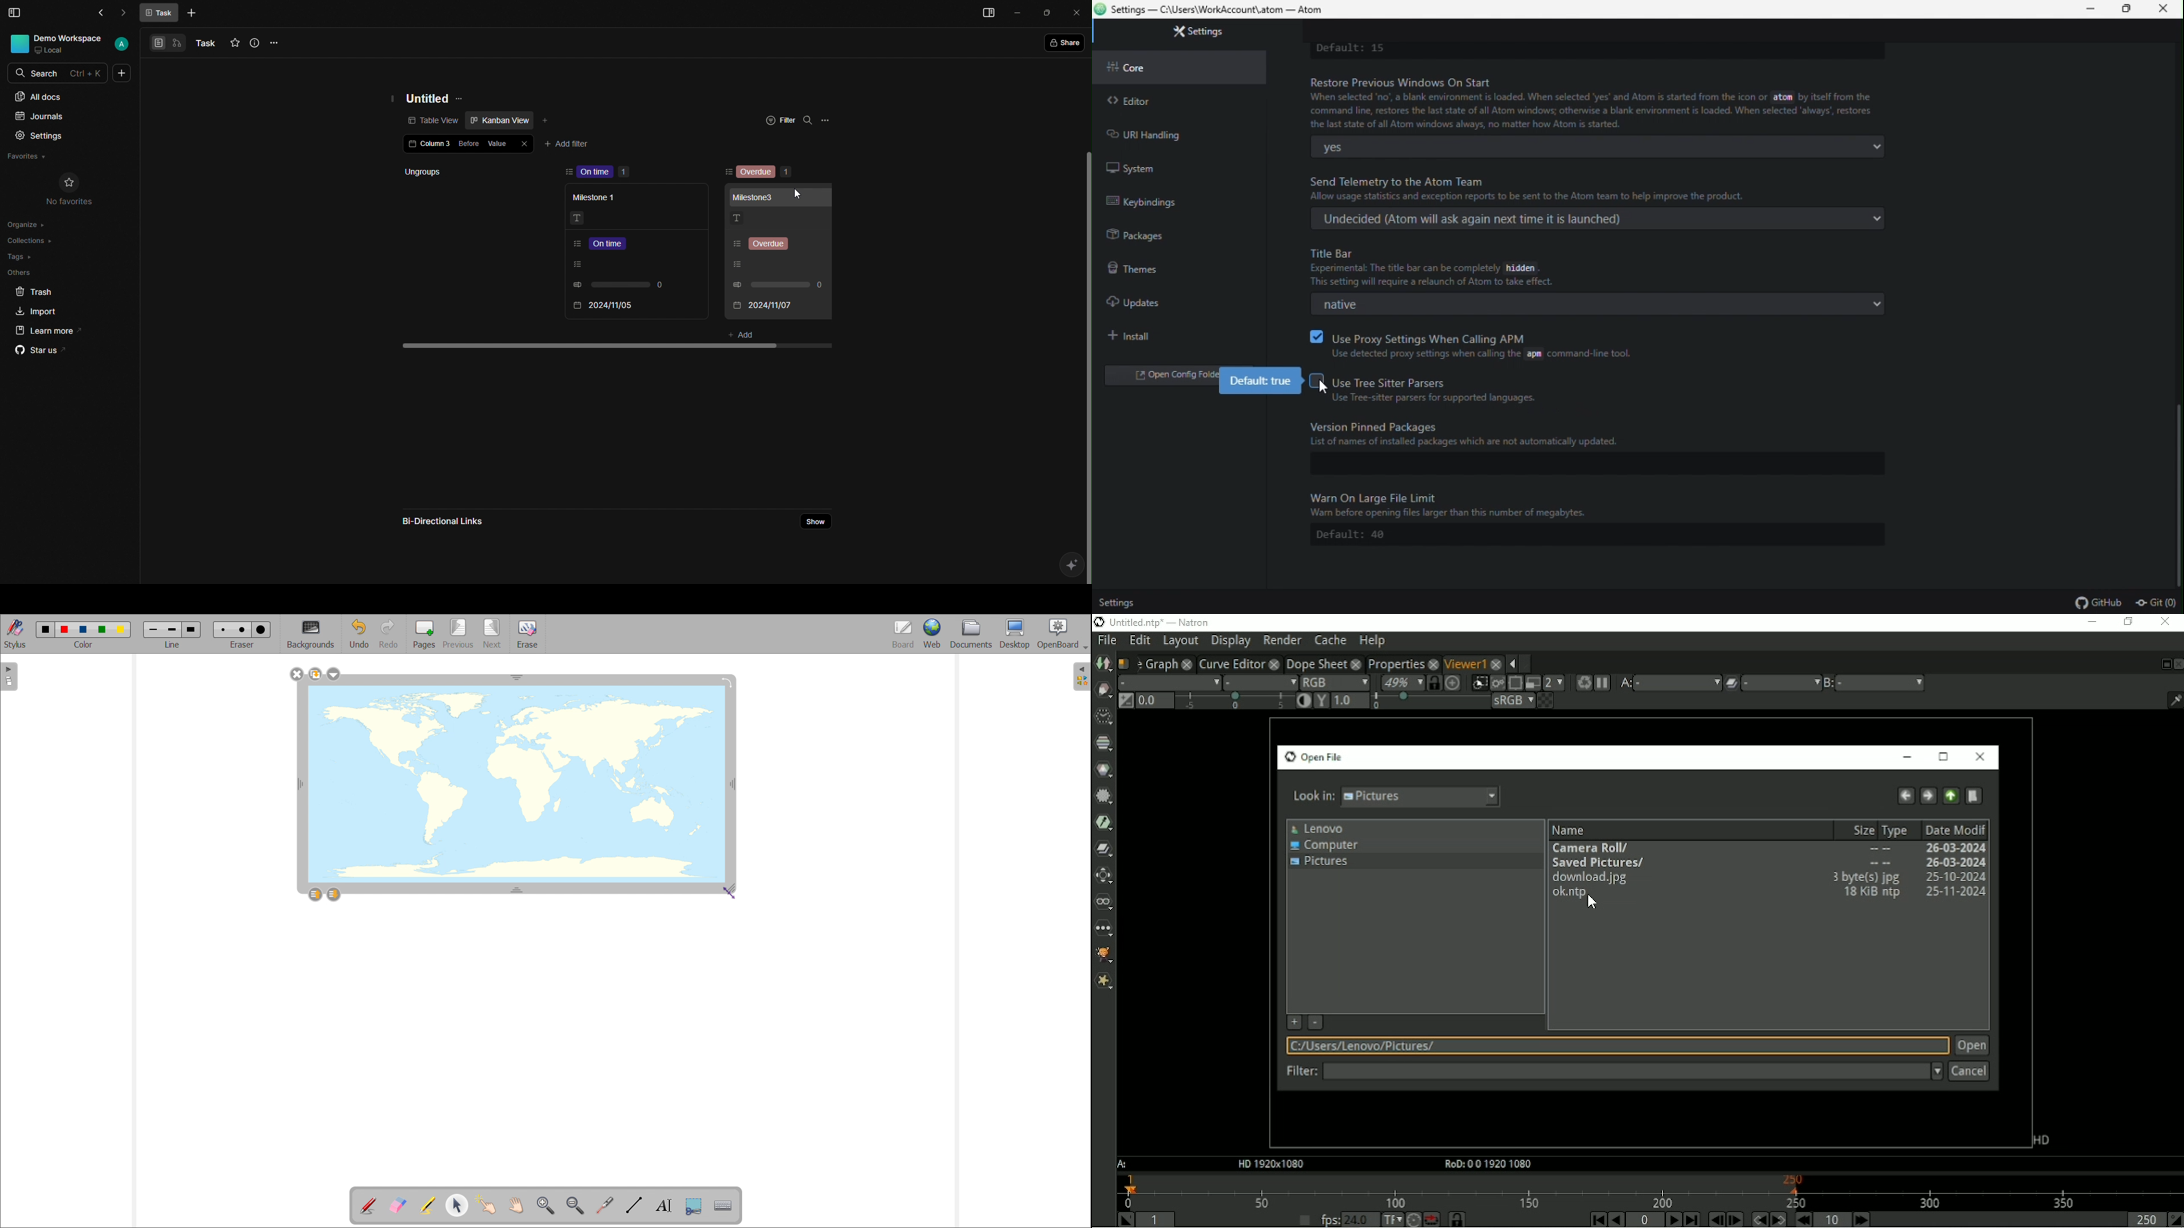 This screenshot has width=2184, height=1232. I want to click on default true, so click(1263, 381).